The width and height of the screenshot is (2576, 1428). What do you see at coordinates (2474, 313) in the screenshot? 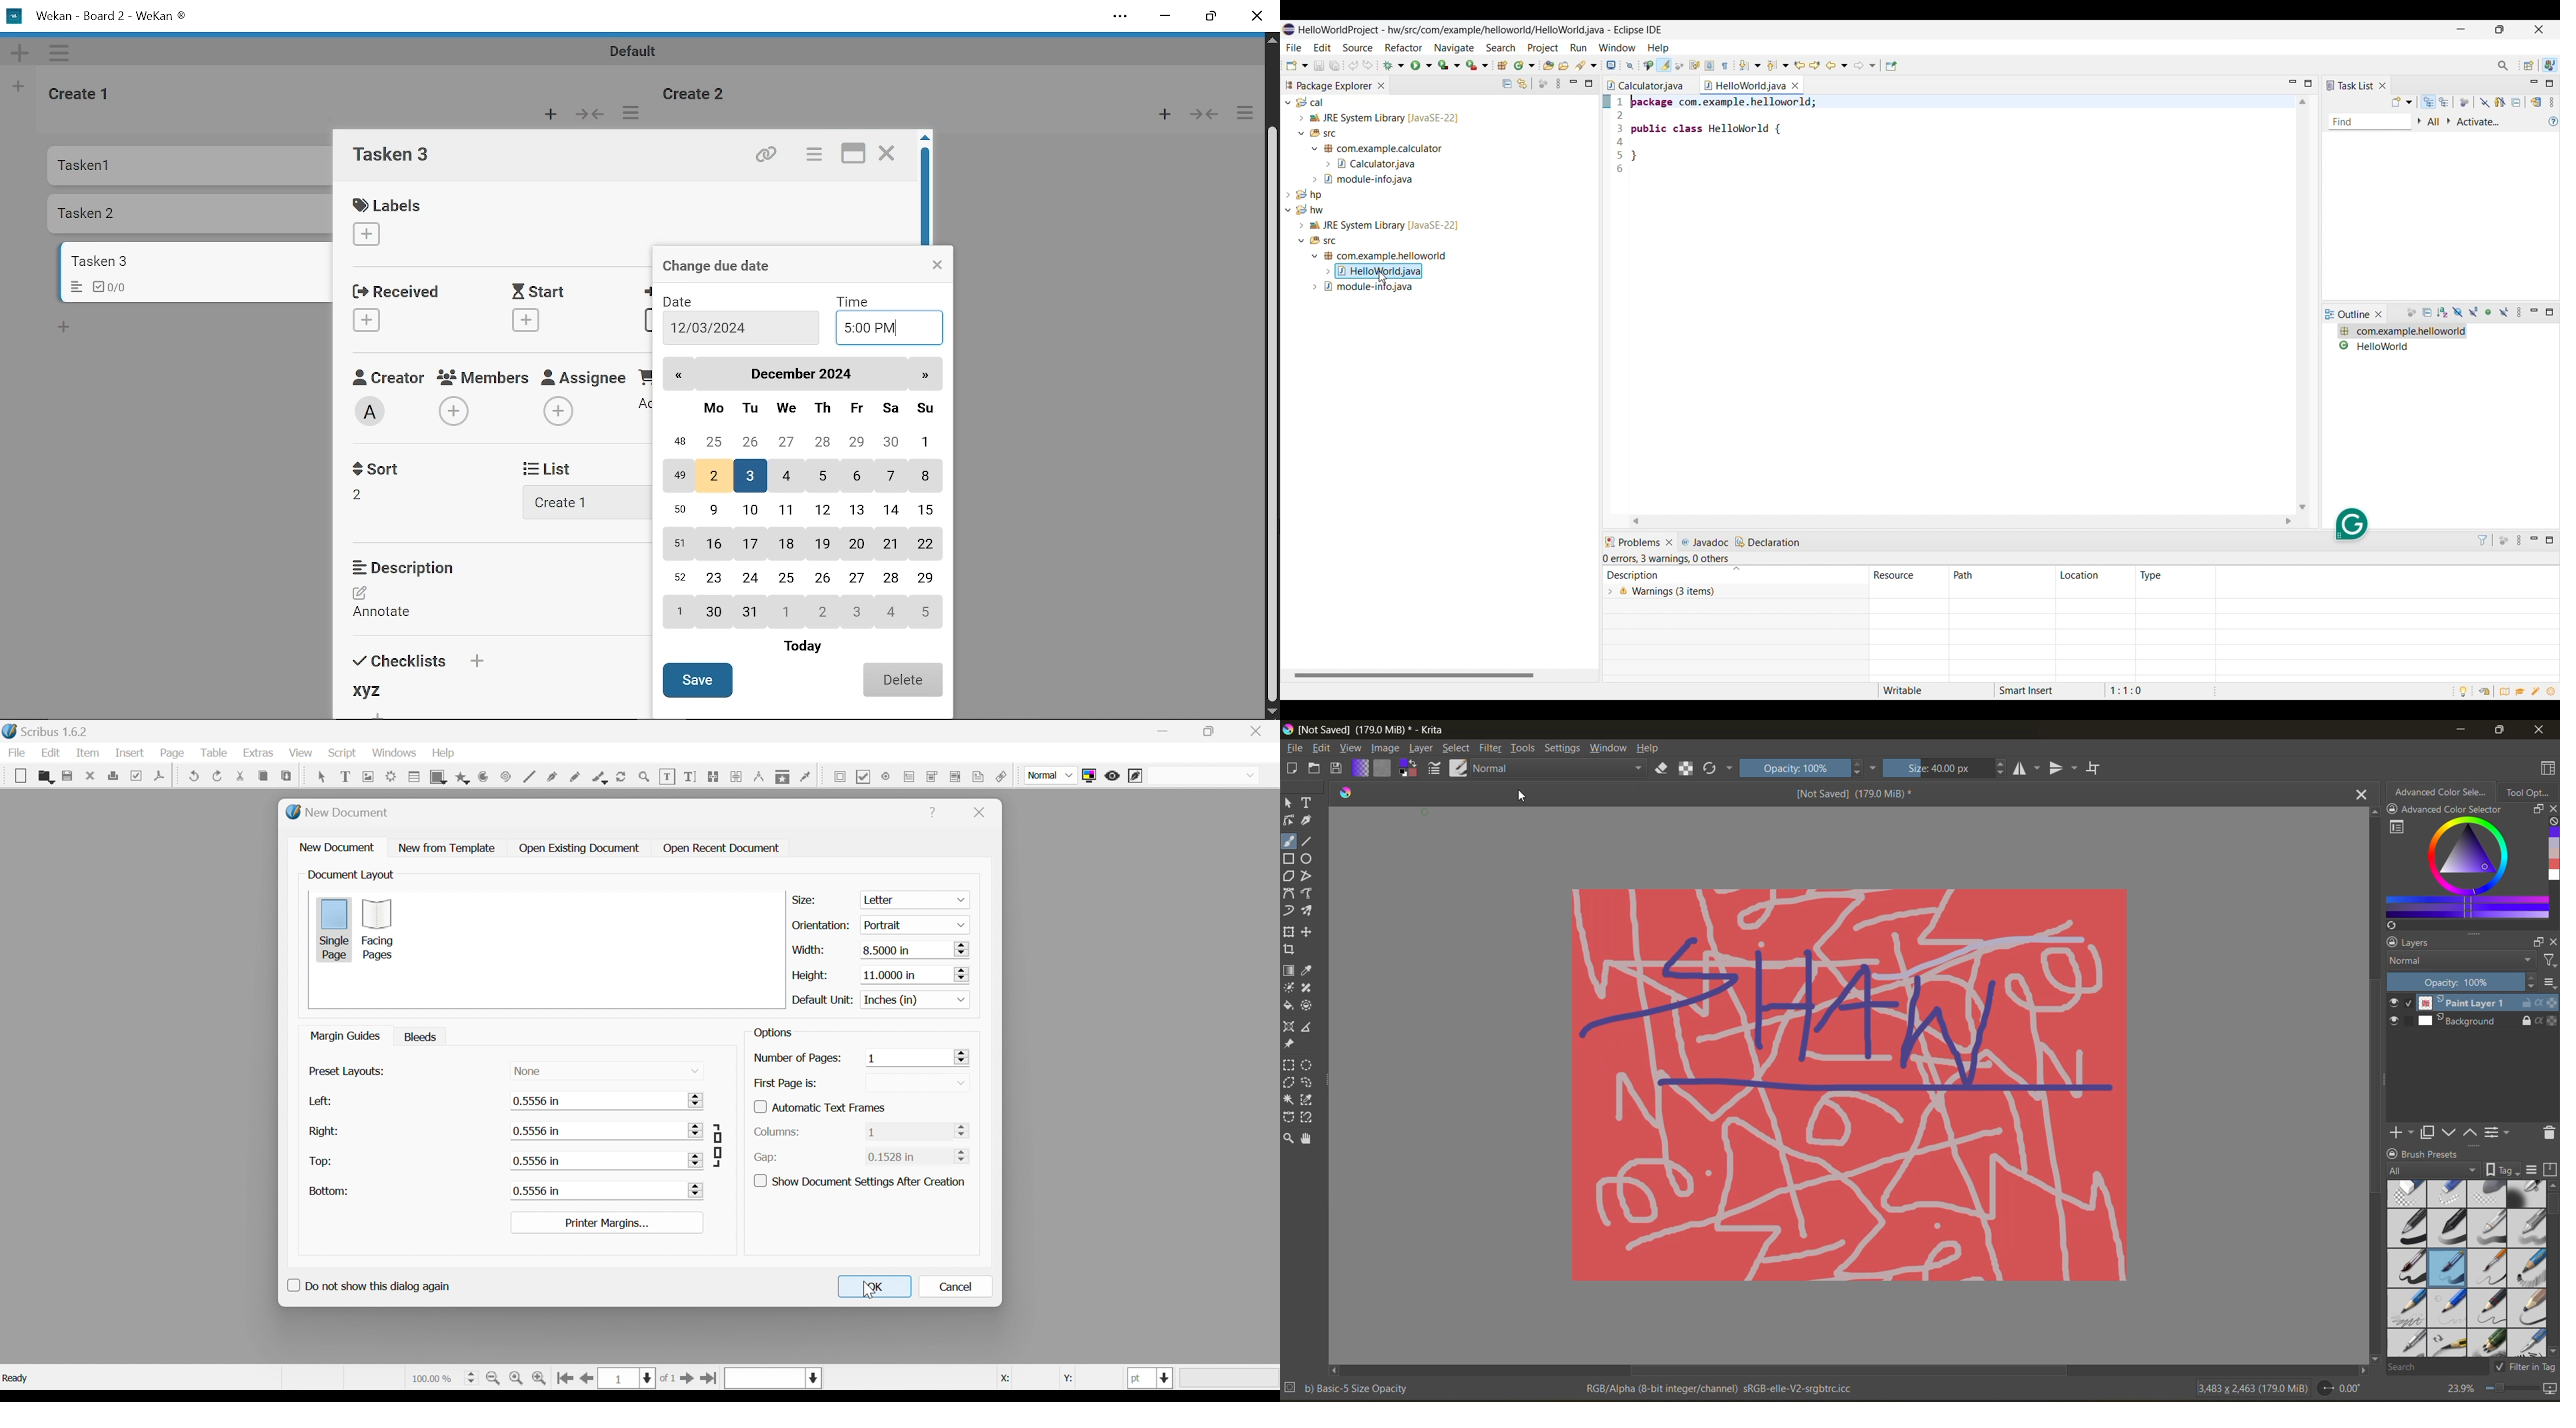
I see `Hide static fields and methods` at bounding box center [2474, 313].